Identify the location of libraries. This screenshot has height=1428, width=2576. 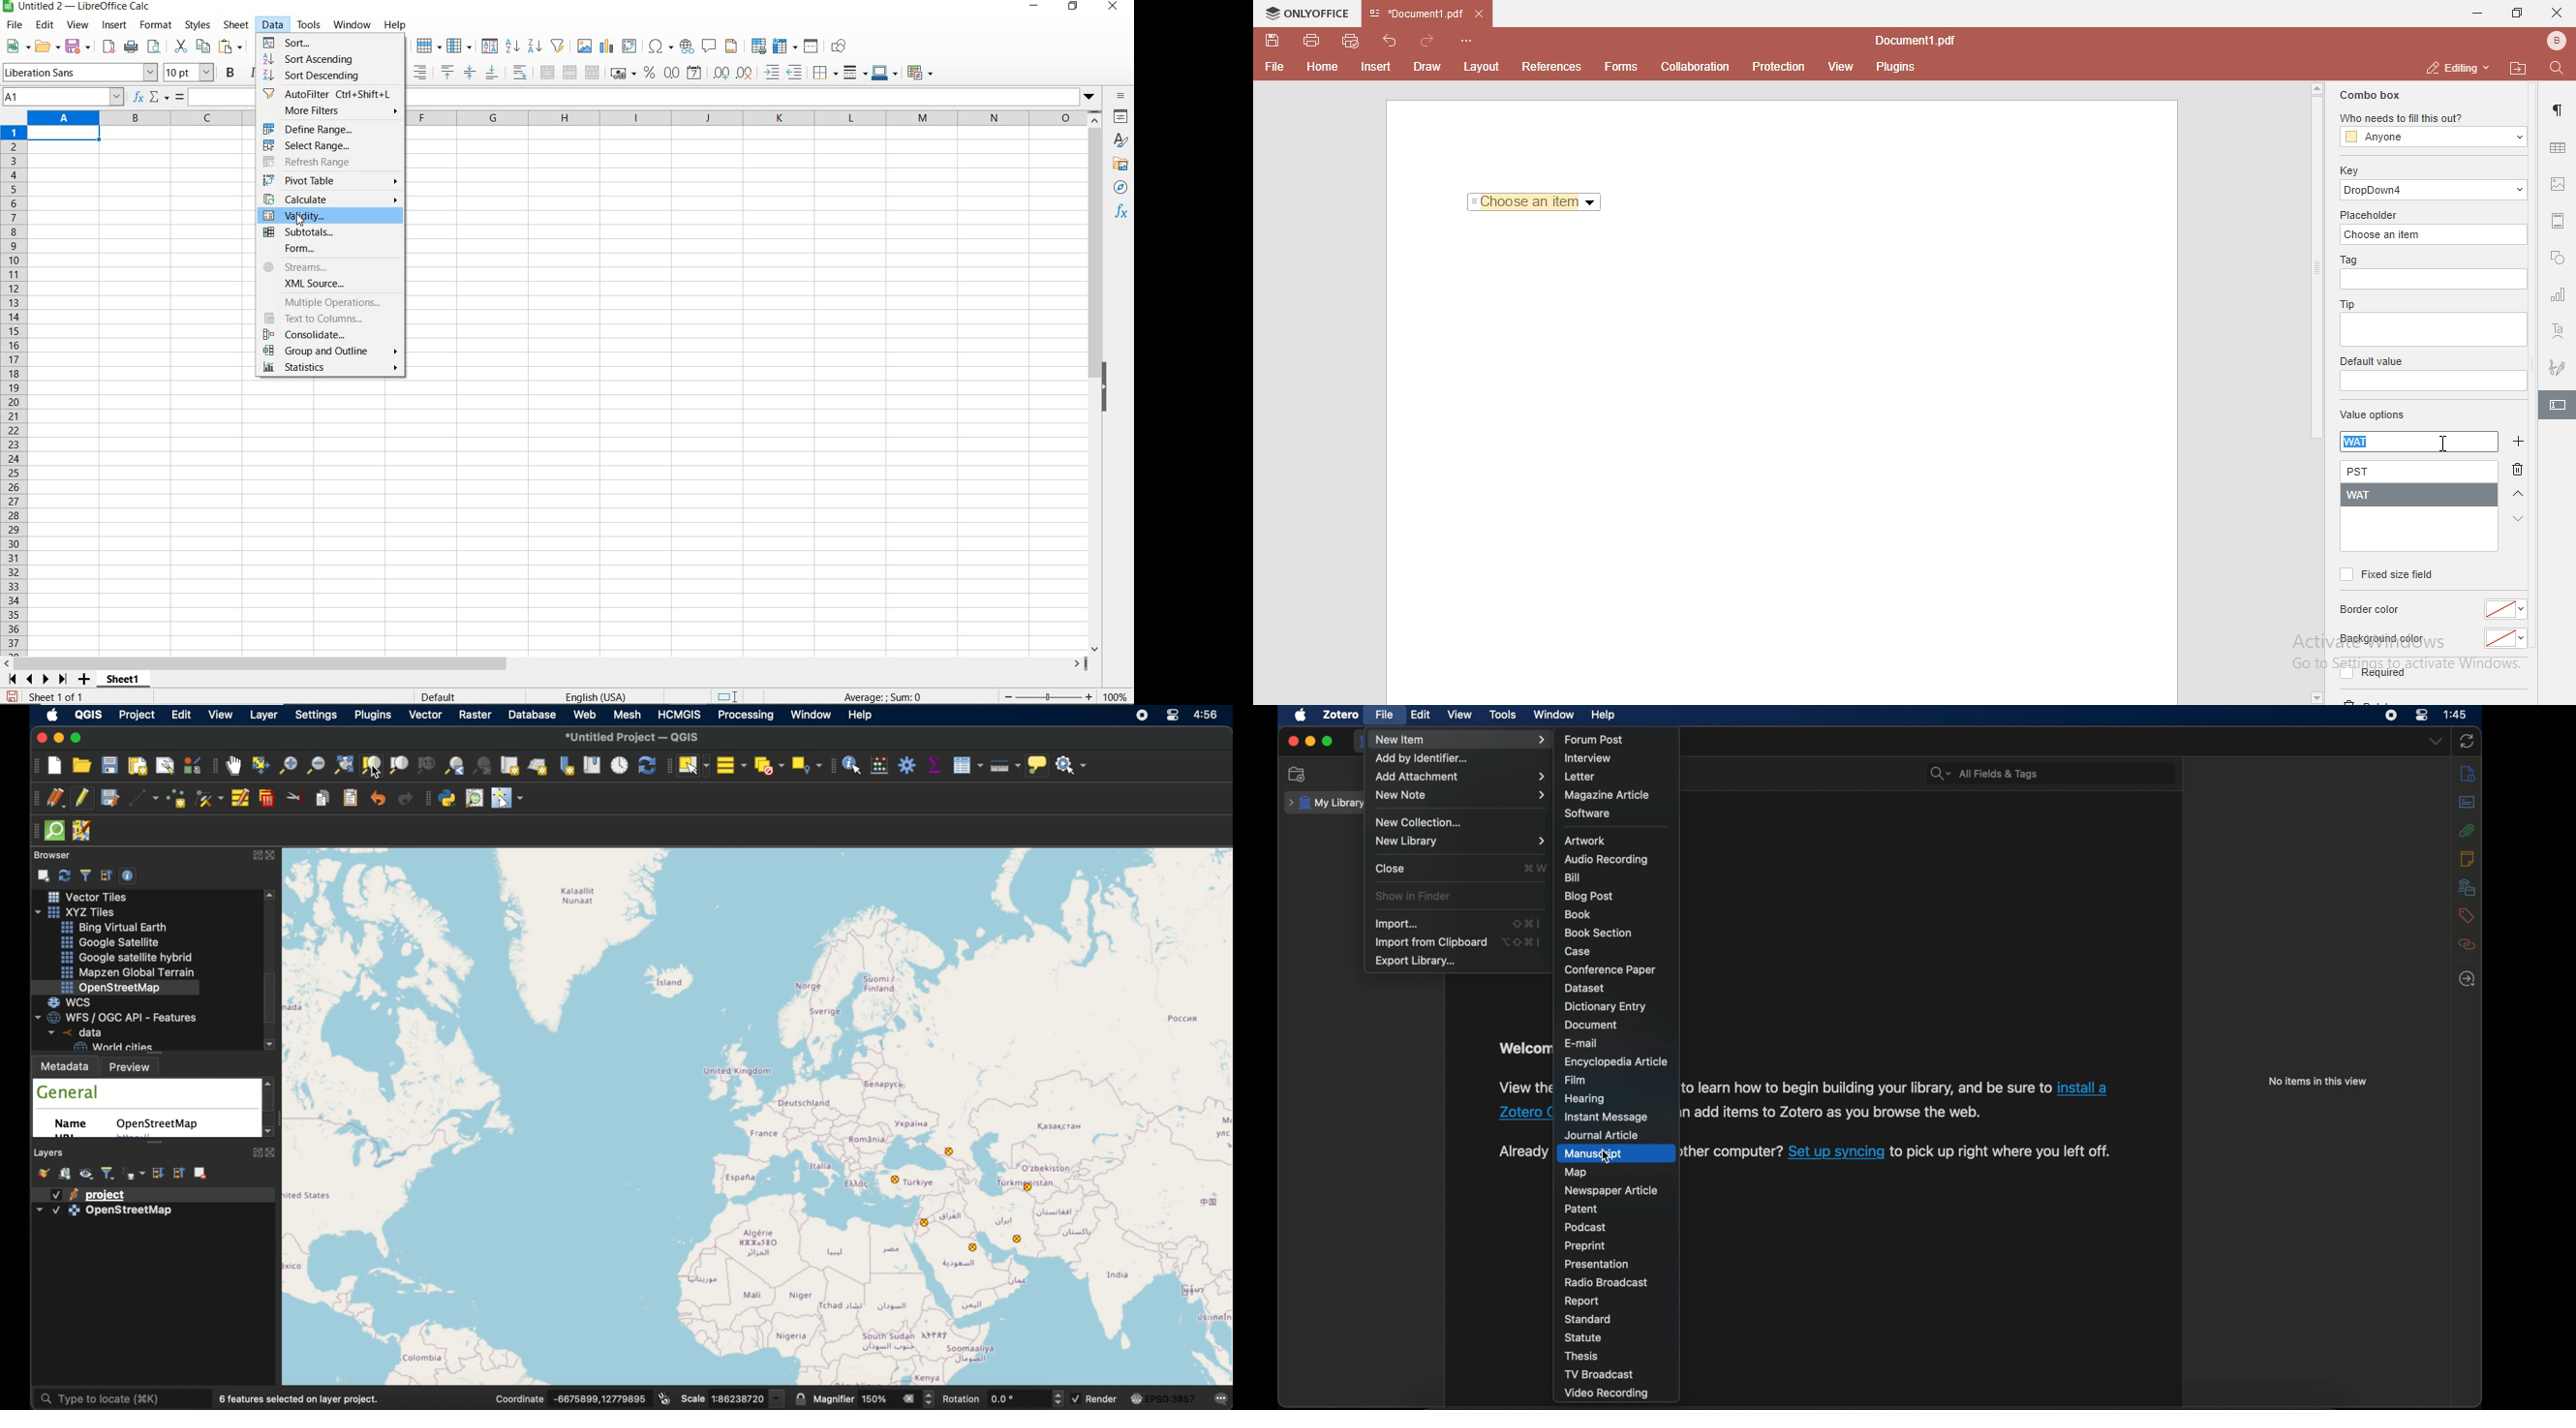
(2467, 887).